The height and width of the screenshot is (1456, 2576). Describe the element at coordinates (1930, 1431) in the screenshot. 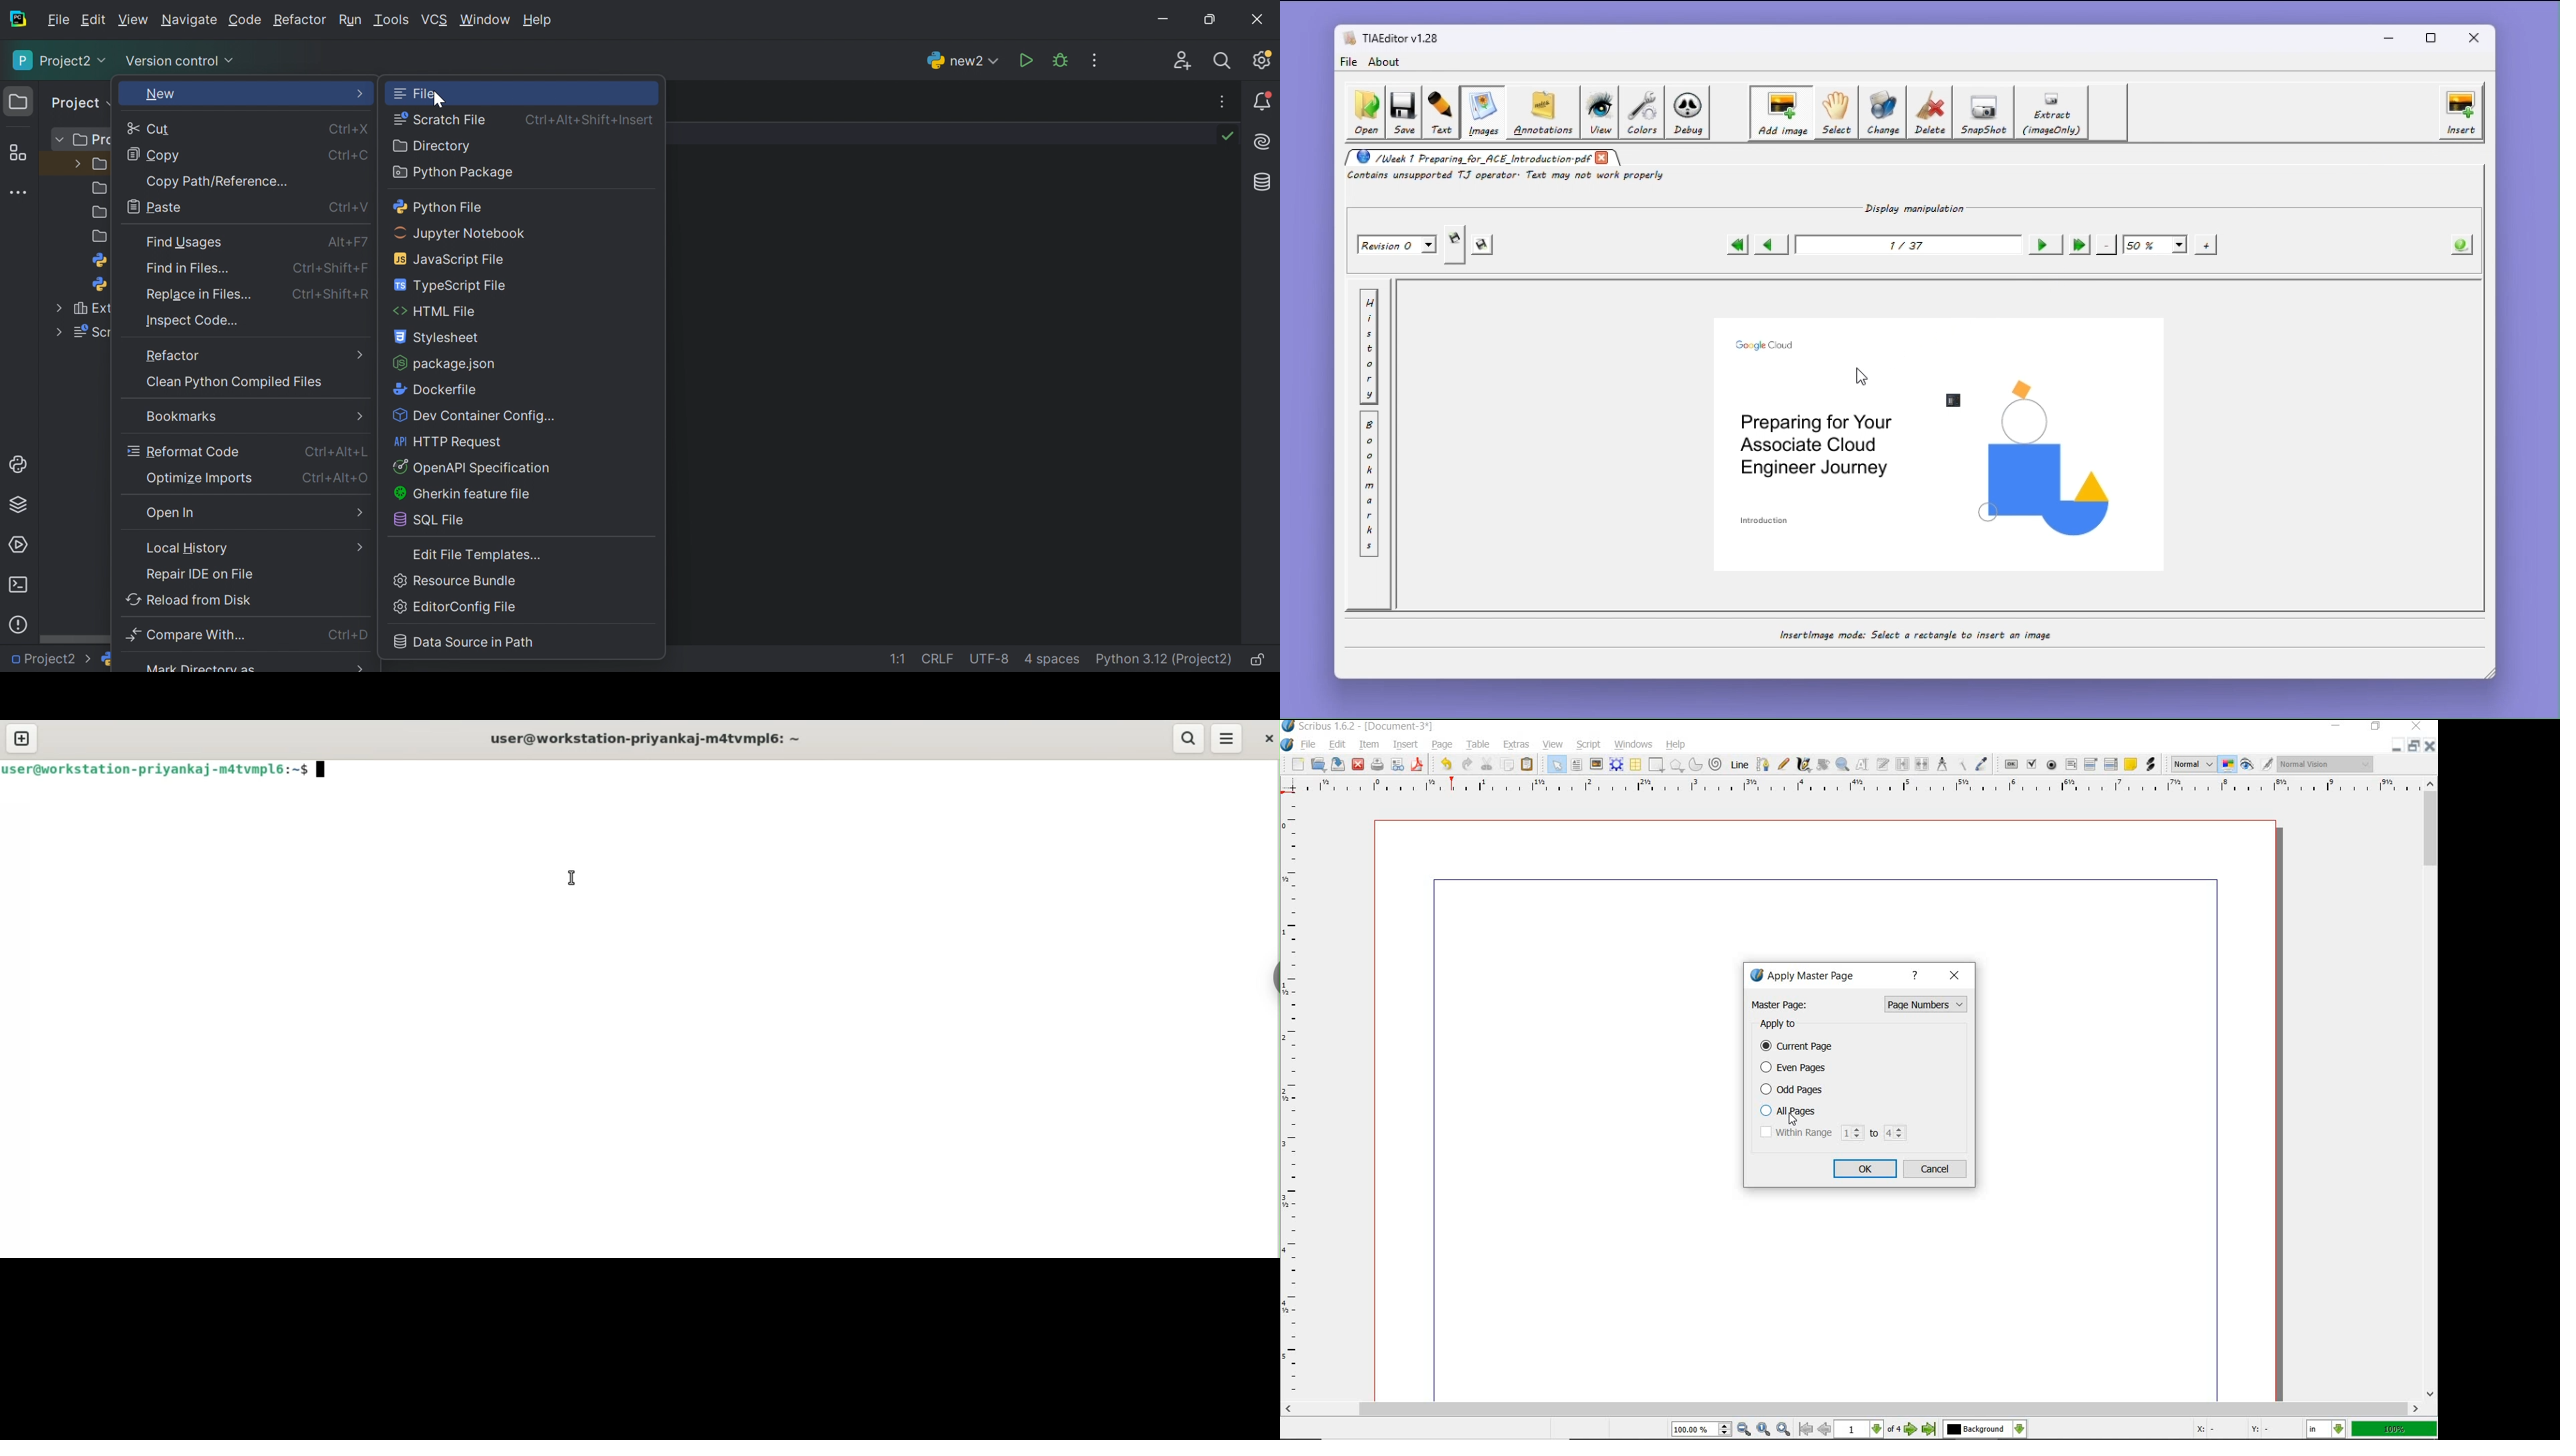

I see `Last Page` at that location.